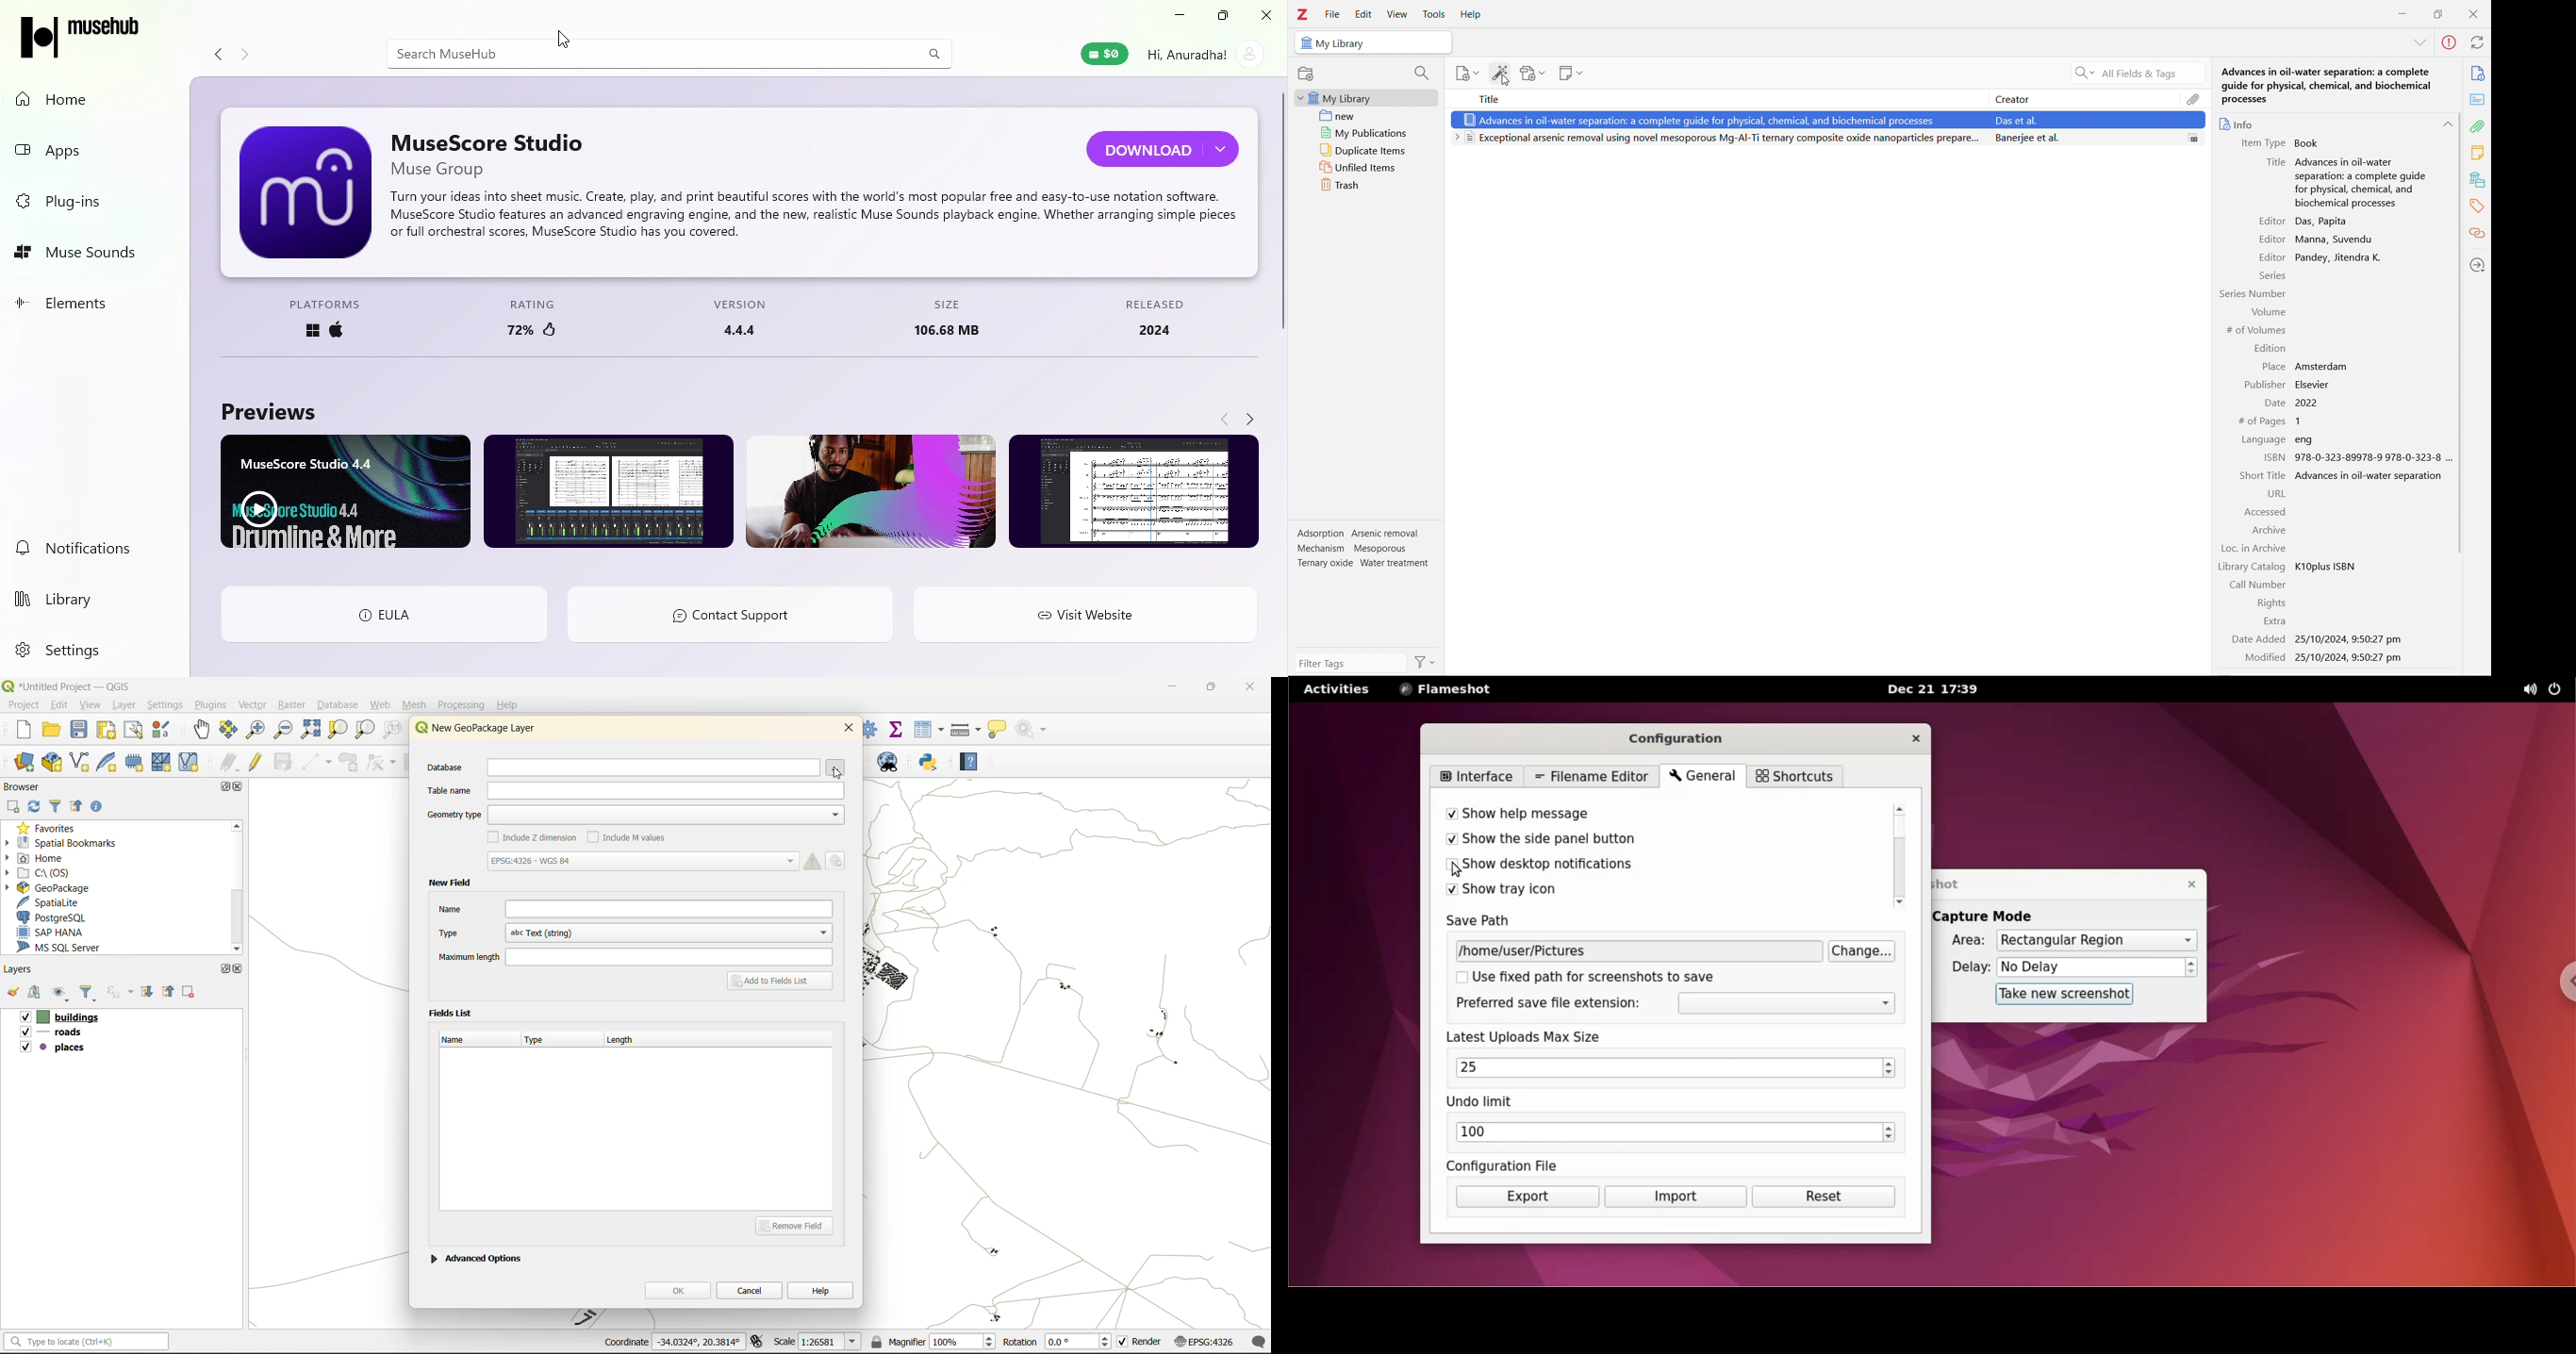 This screenshot has width=2576, height=1372. I want to click on my library, so click(1366, 97).